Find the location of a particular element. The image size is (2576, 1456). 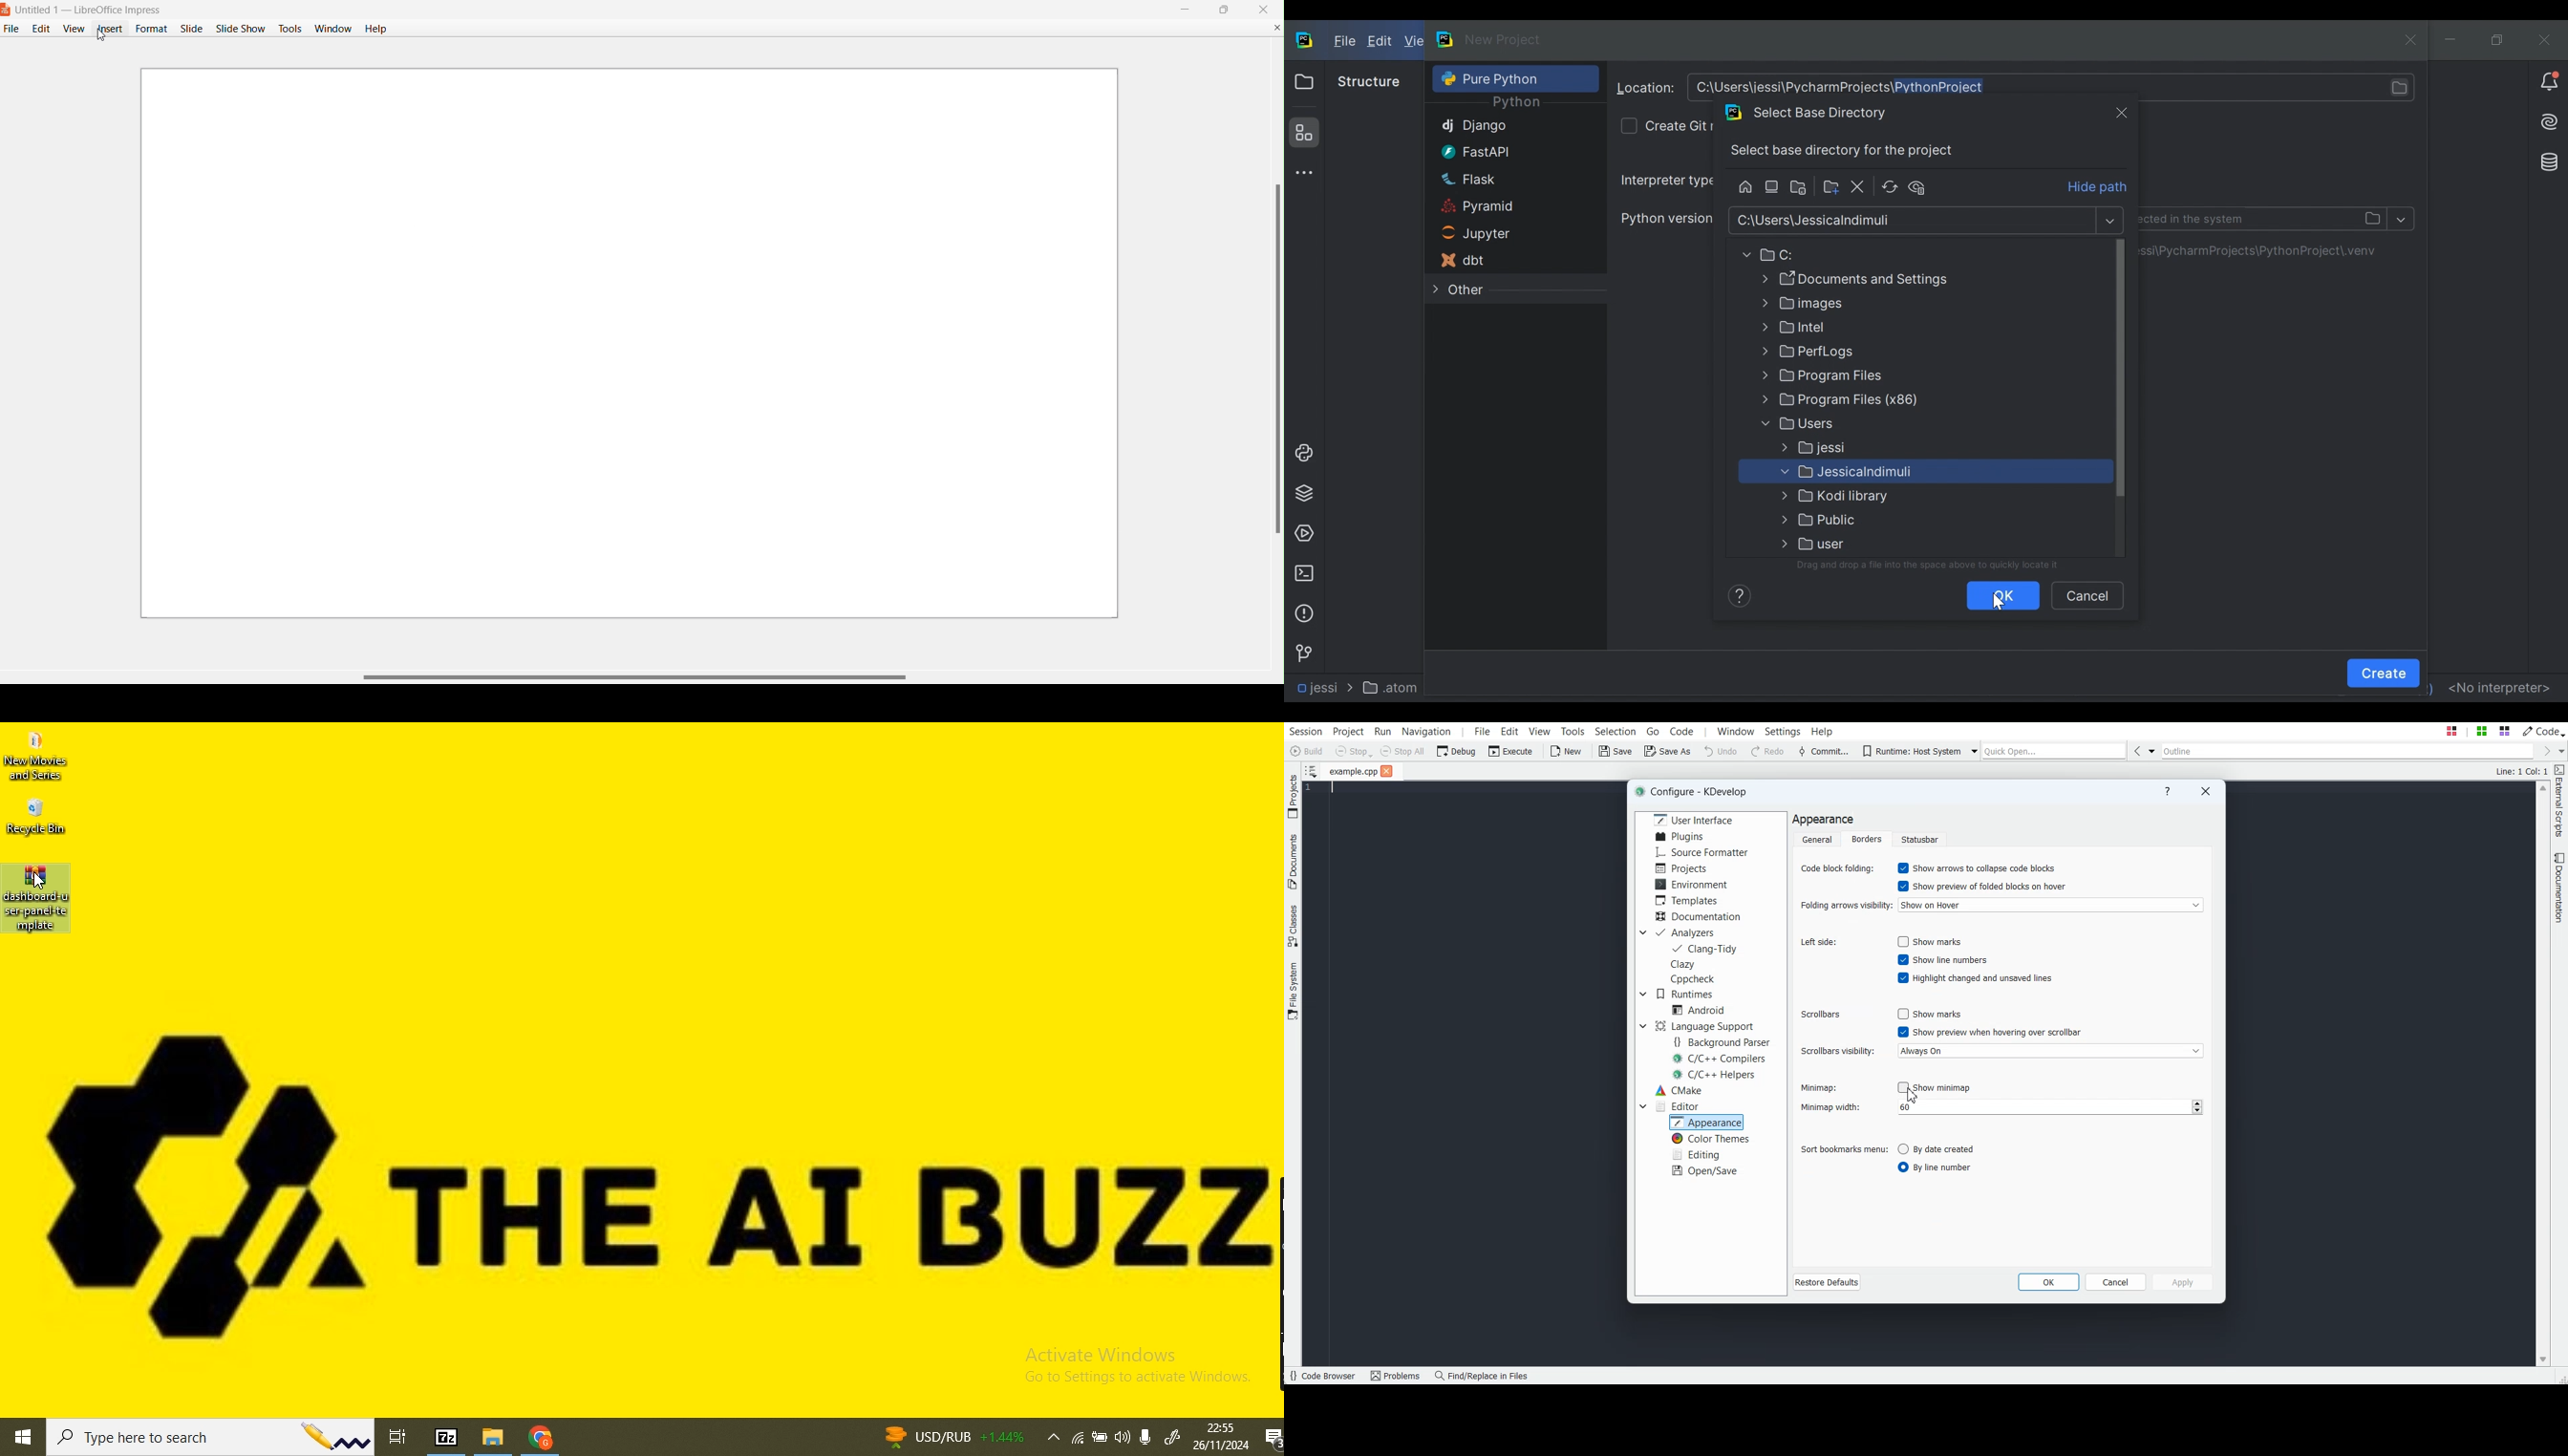

Refresh is located at coordinates (1889, 187).